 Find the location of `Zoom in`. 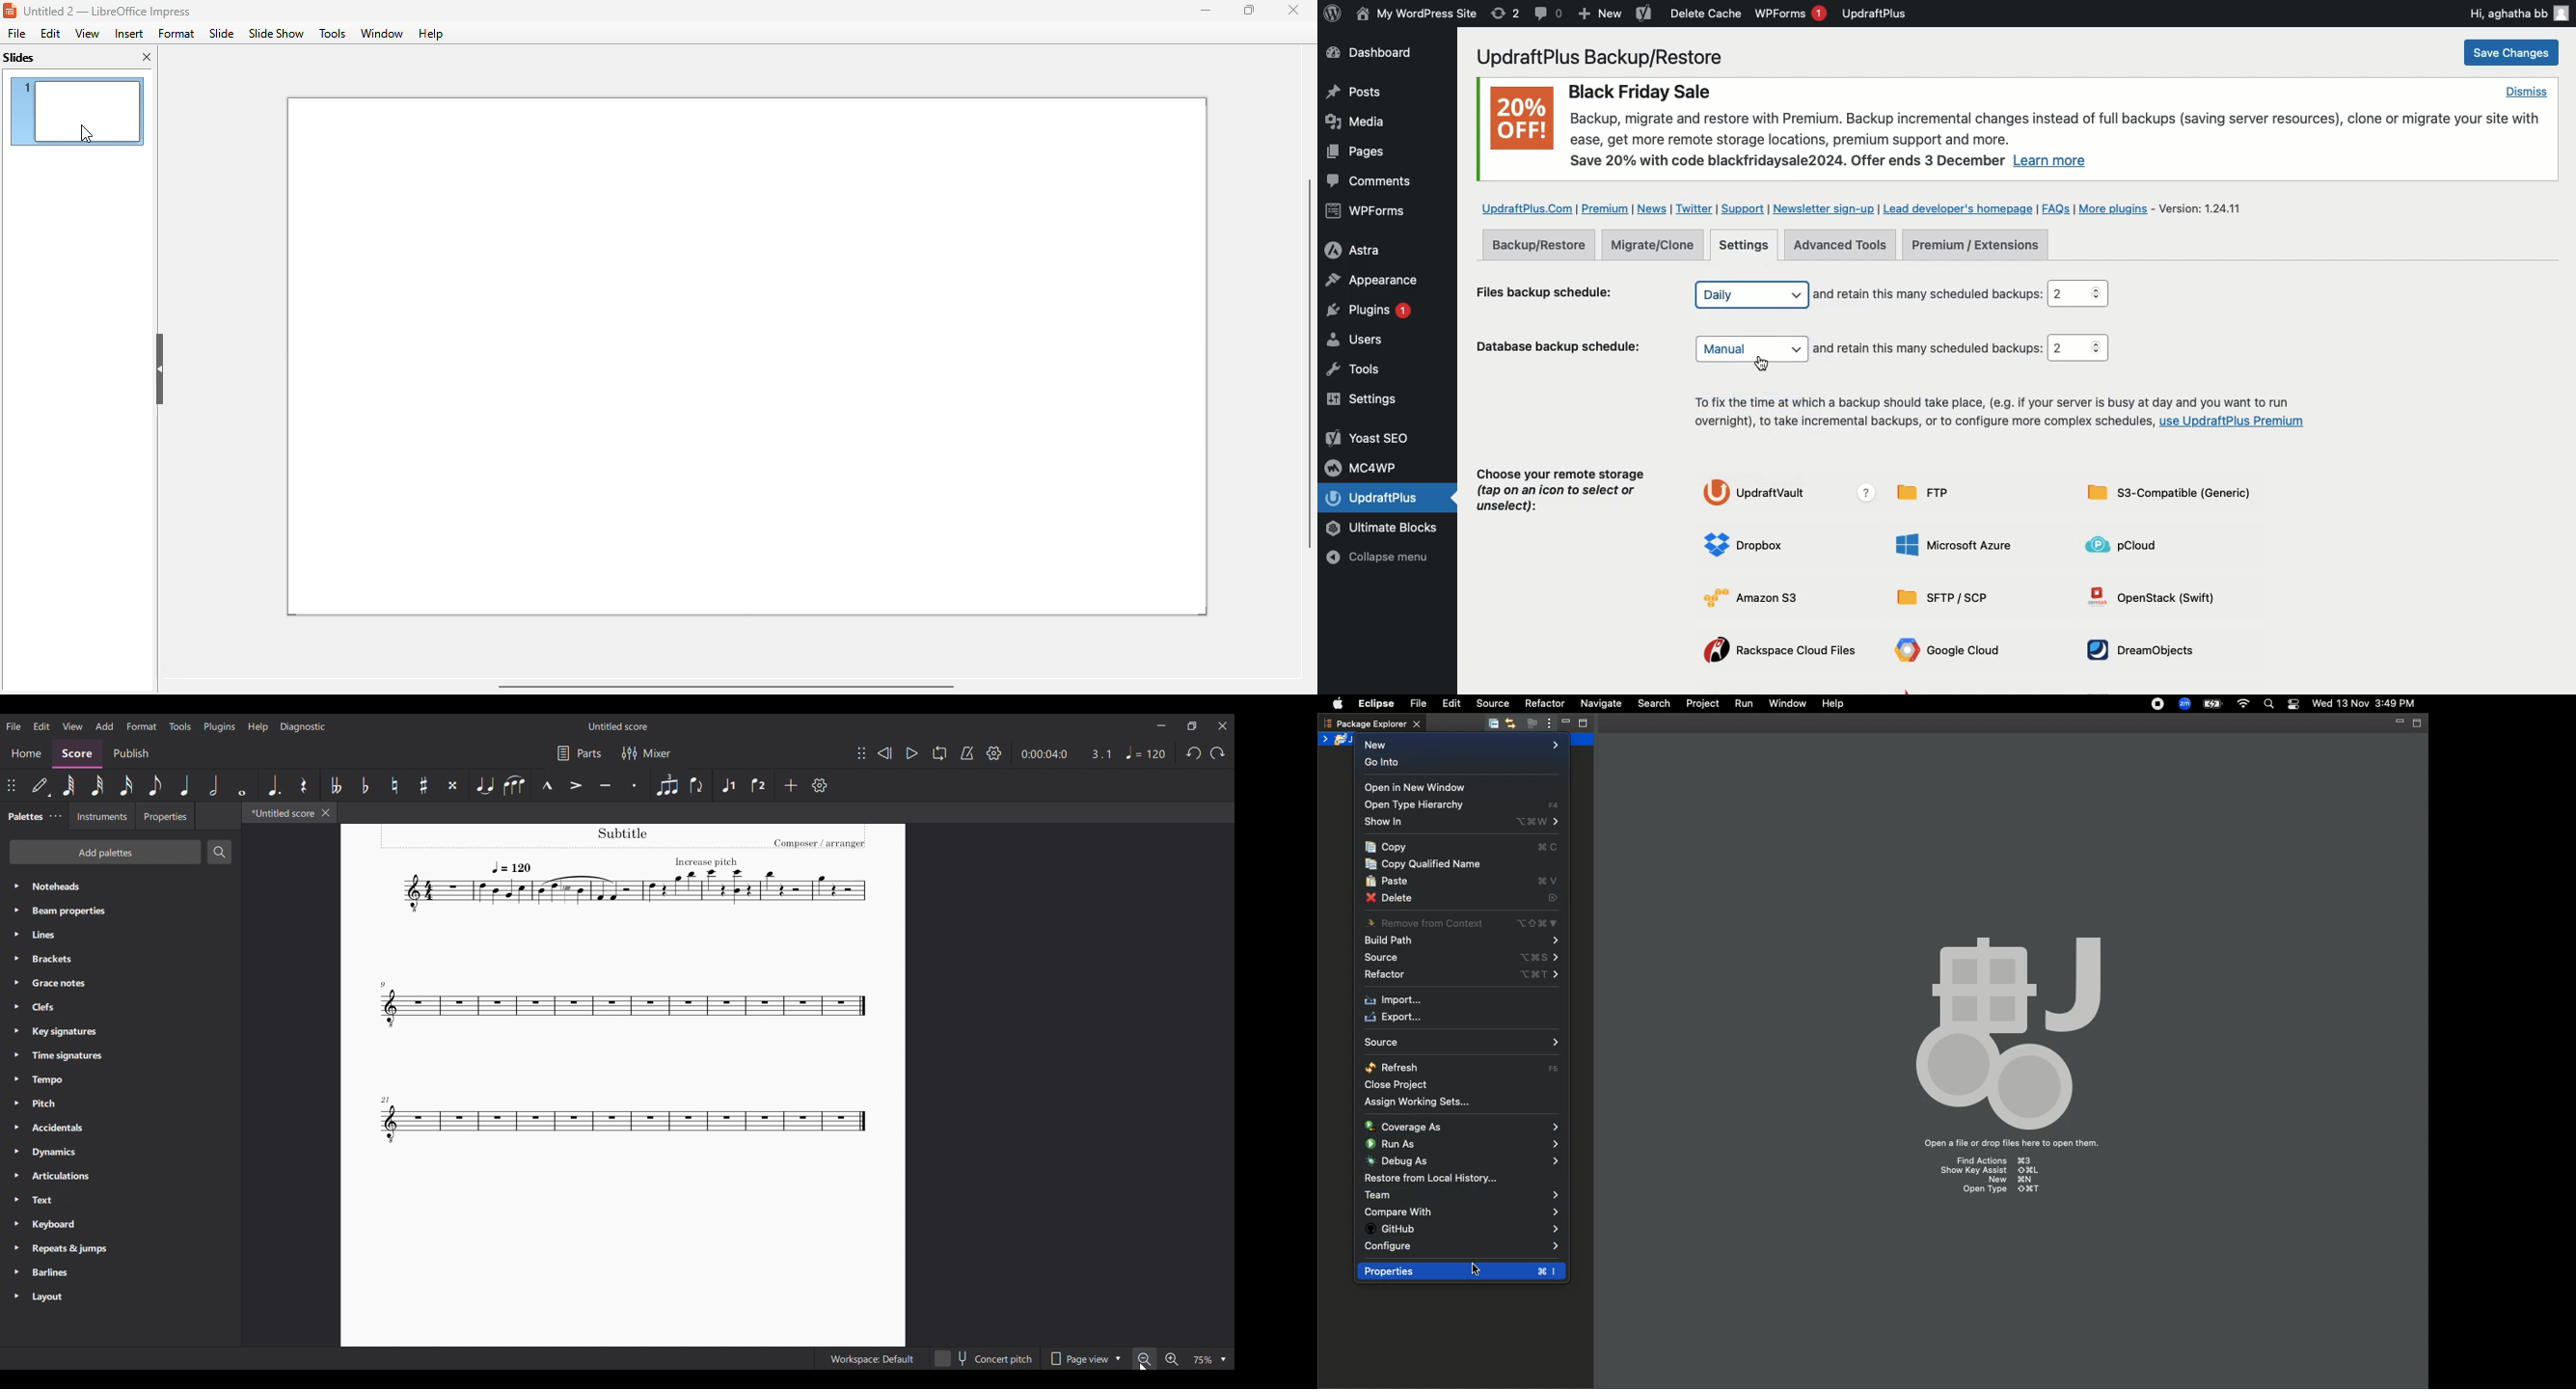

Zoom in is located at coordinates (1172, 1359).